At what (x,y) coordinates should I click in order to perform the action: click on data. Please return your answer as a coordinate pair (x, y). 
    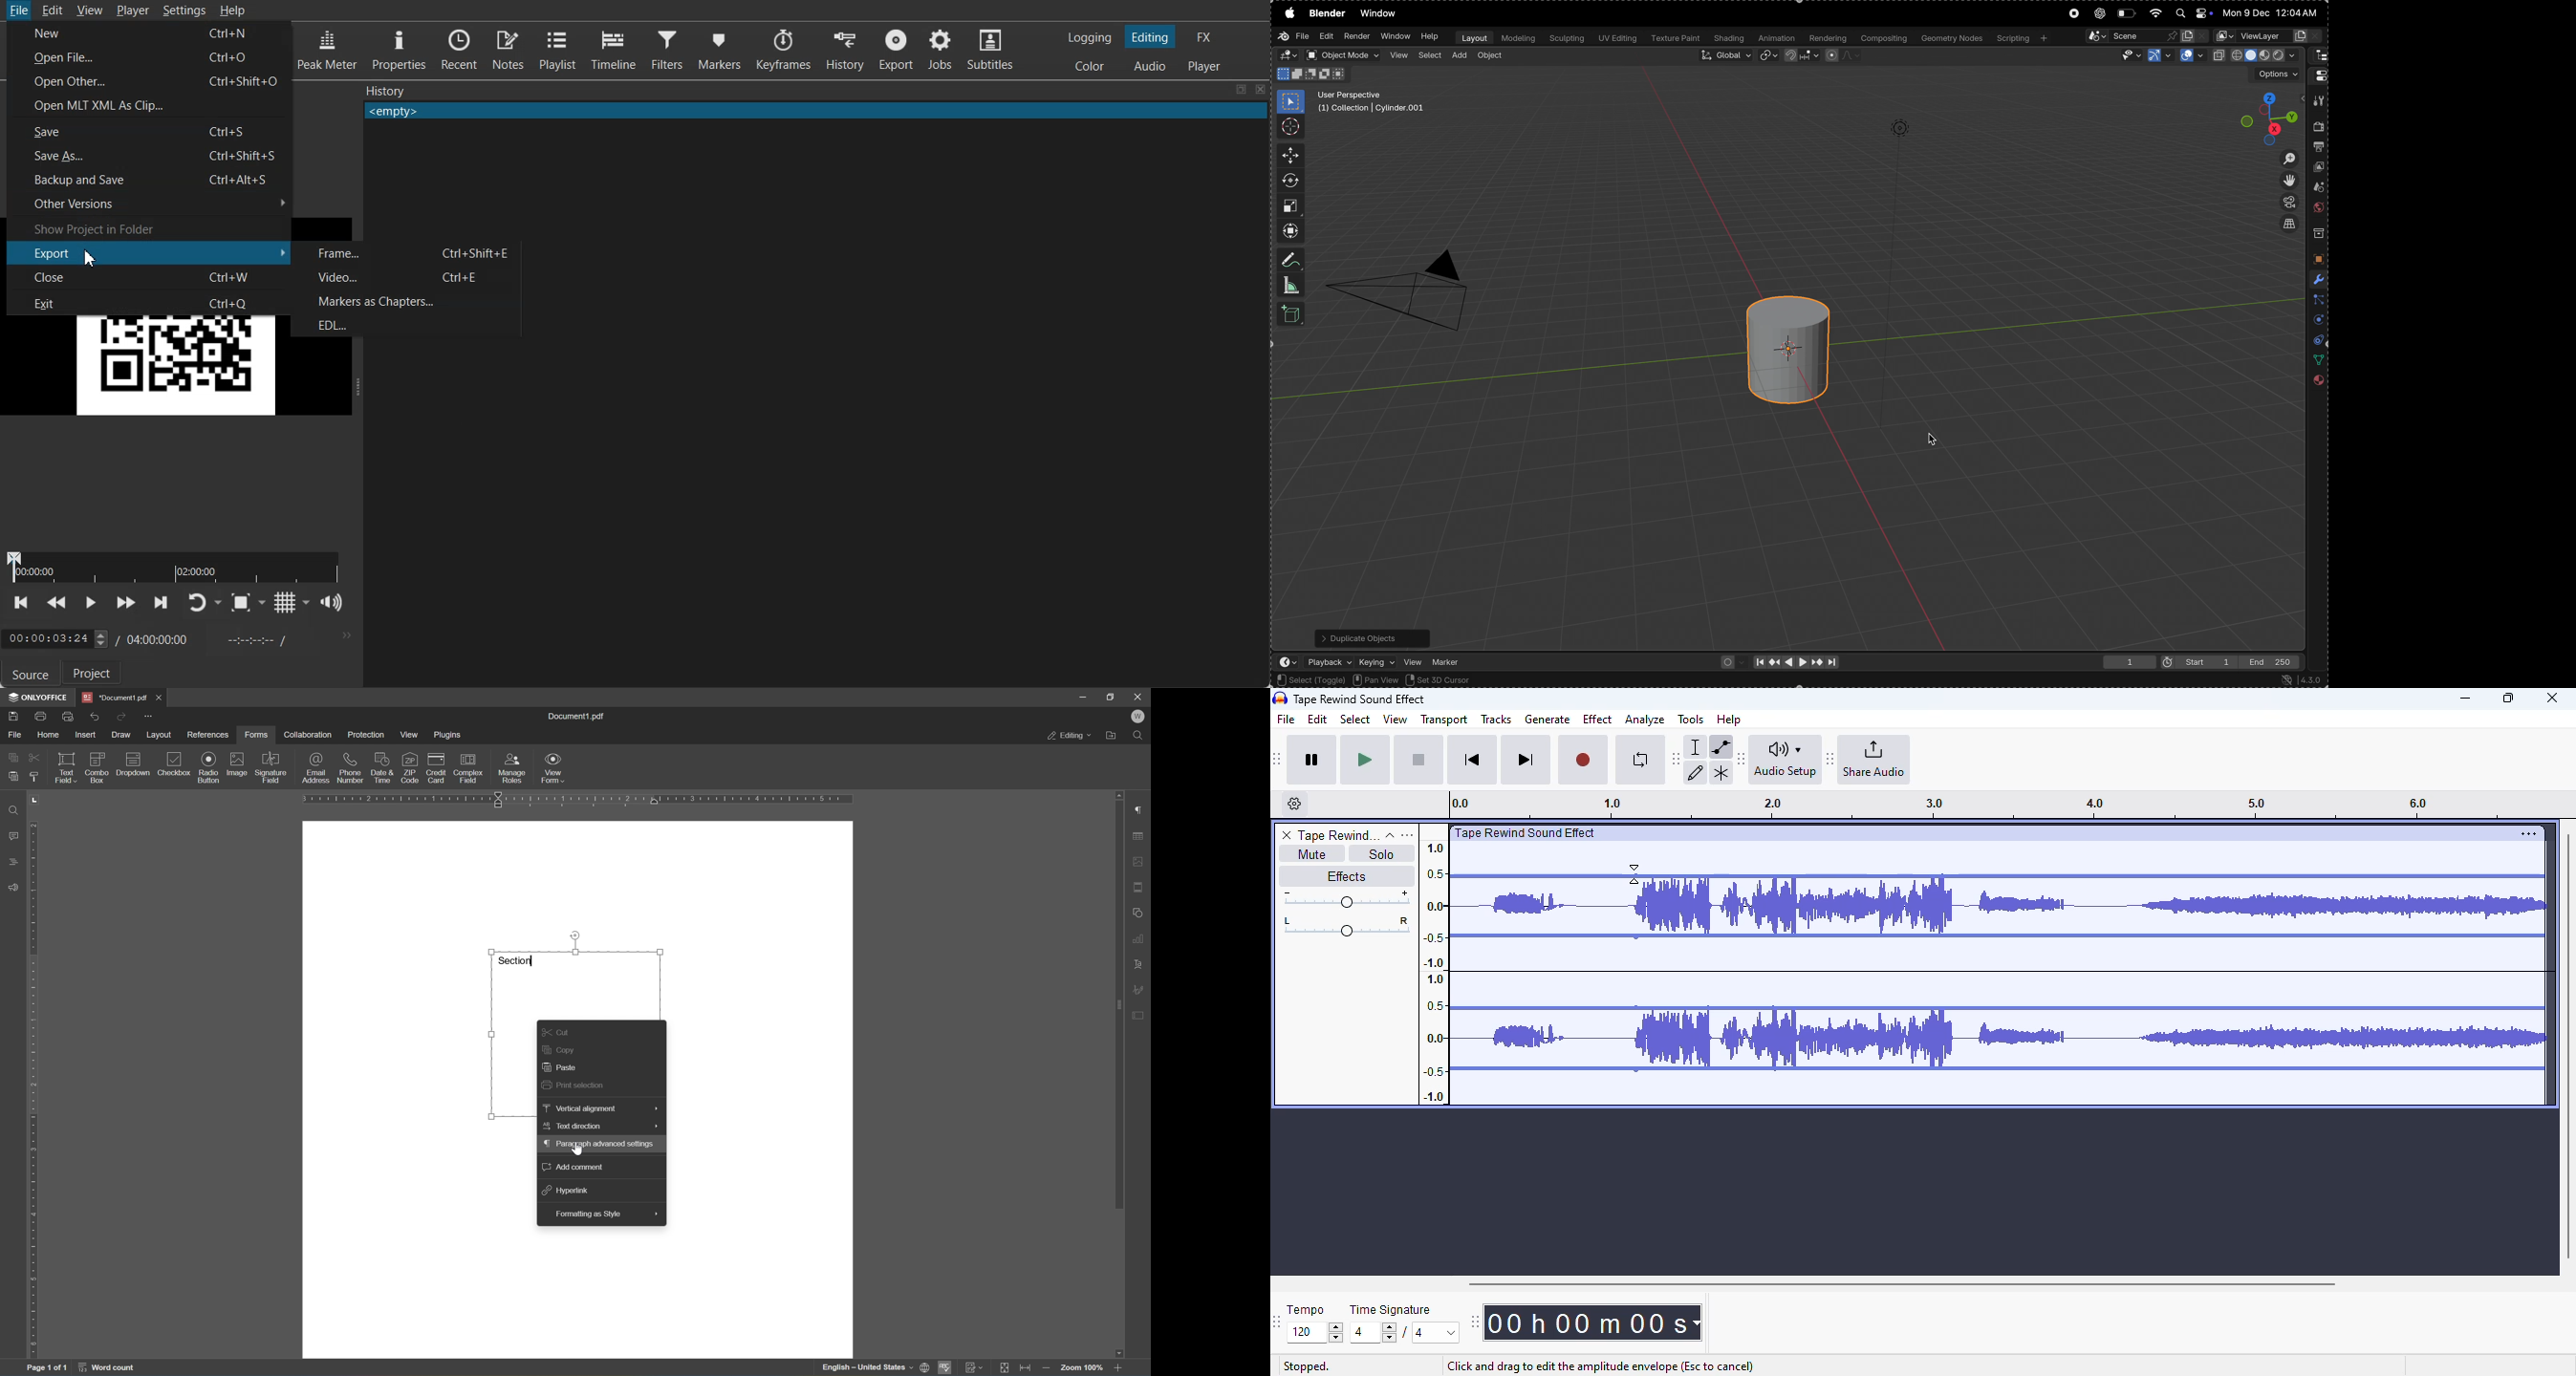
    Looking at the image, I should click on (2316, 360).